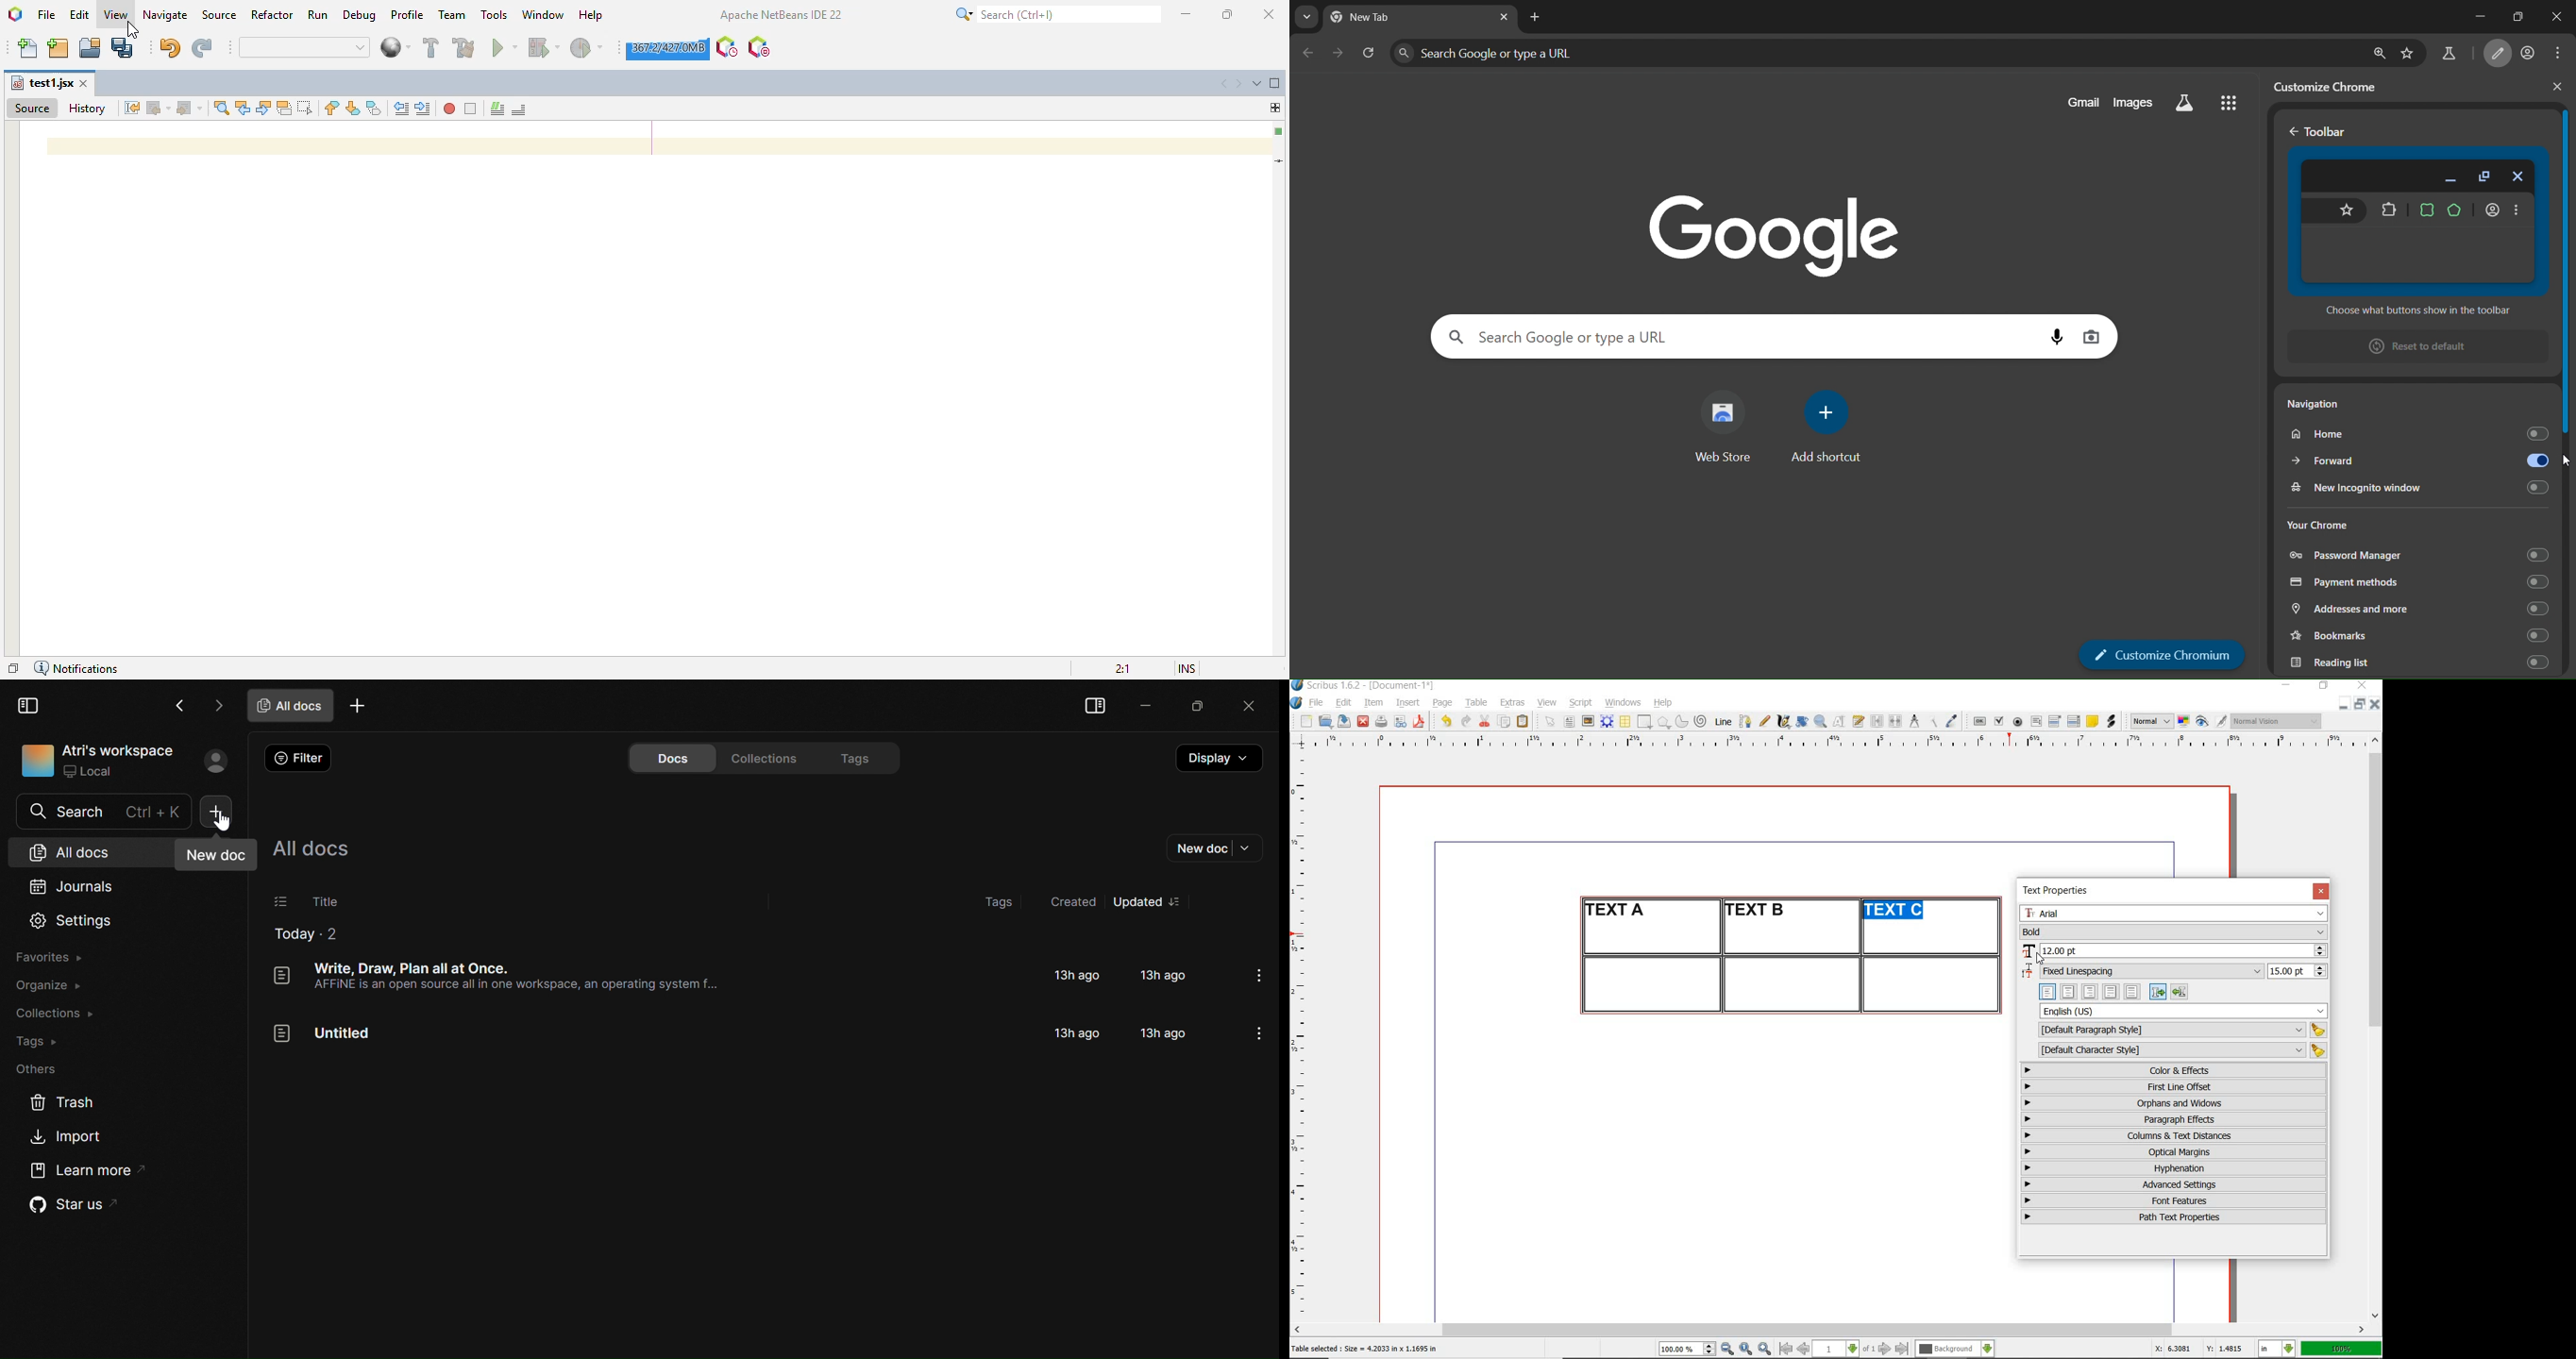 The width and height of the screenshot is (2576, 1372). I want to click on font family, so click(2175, 913).